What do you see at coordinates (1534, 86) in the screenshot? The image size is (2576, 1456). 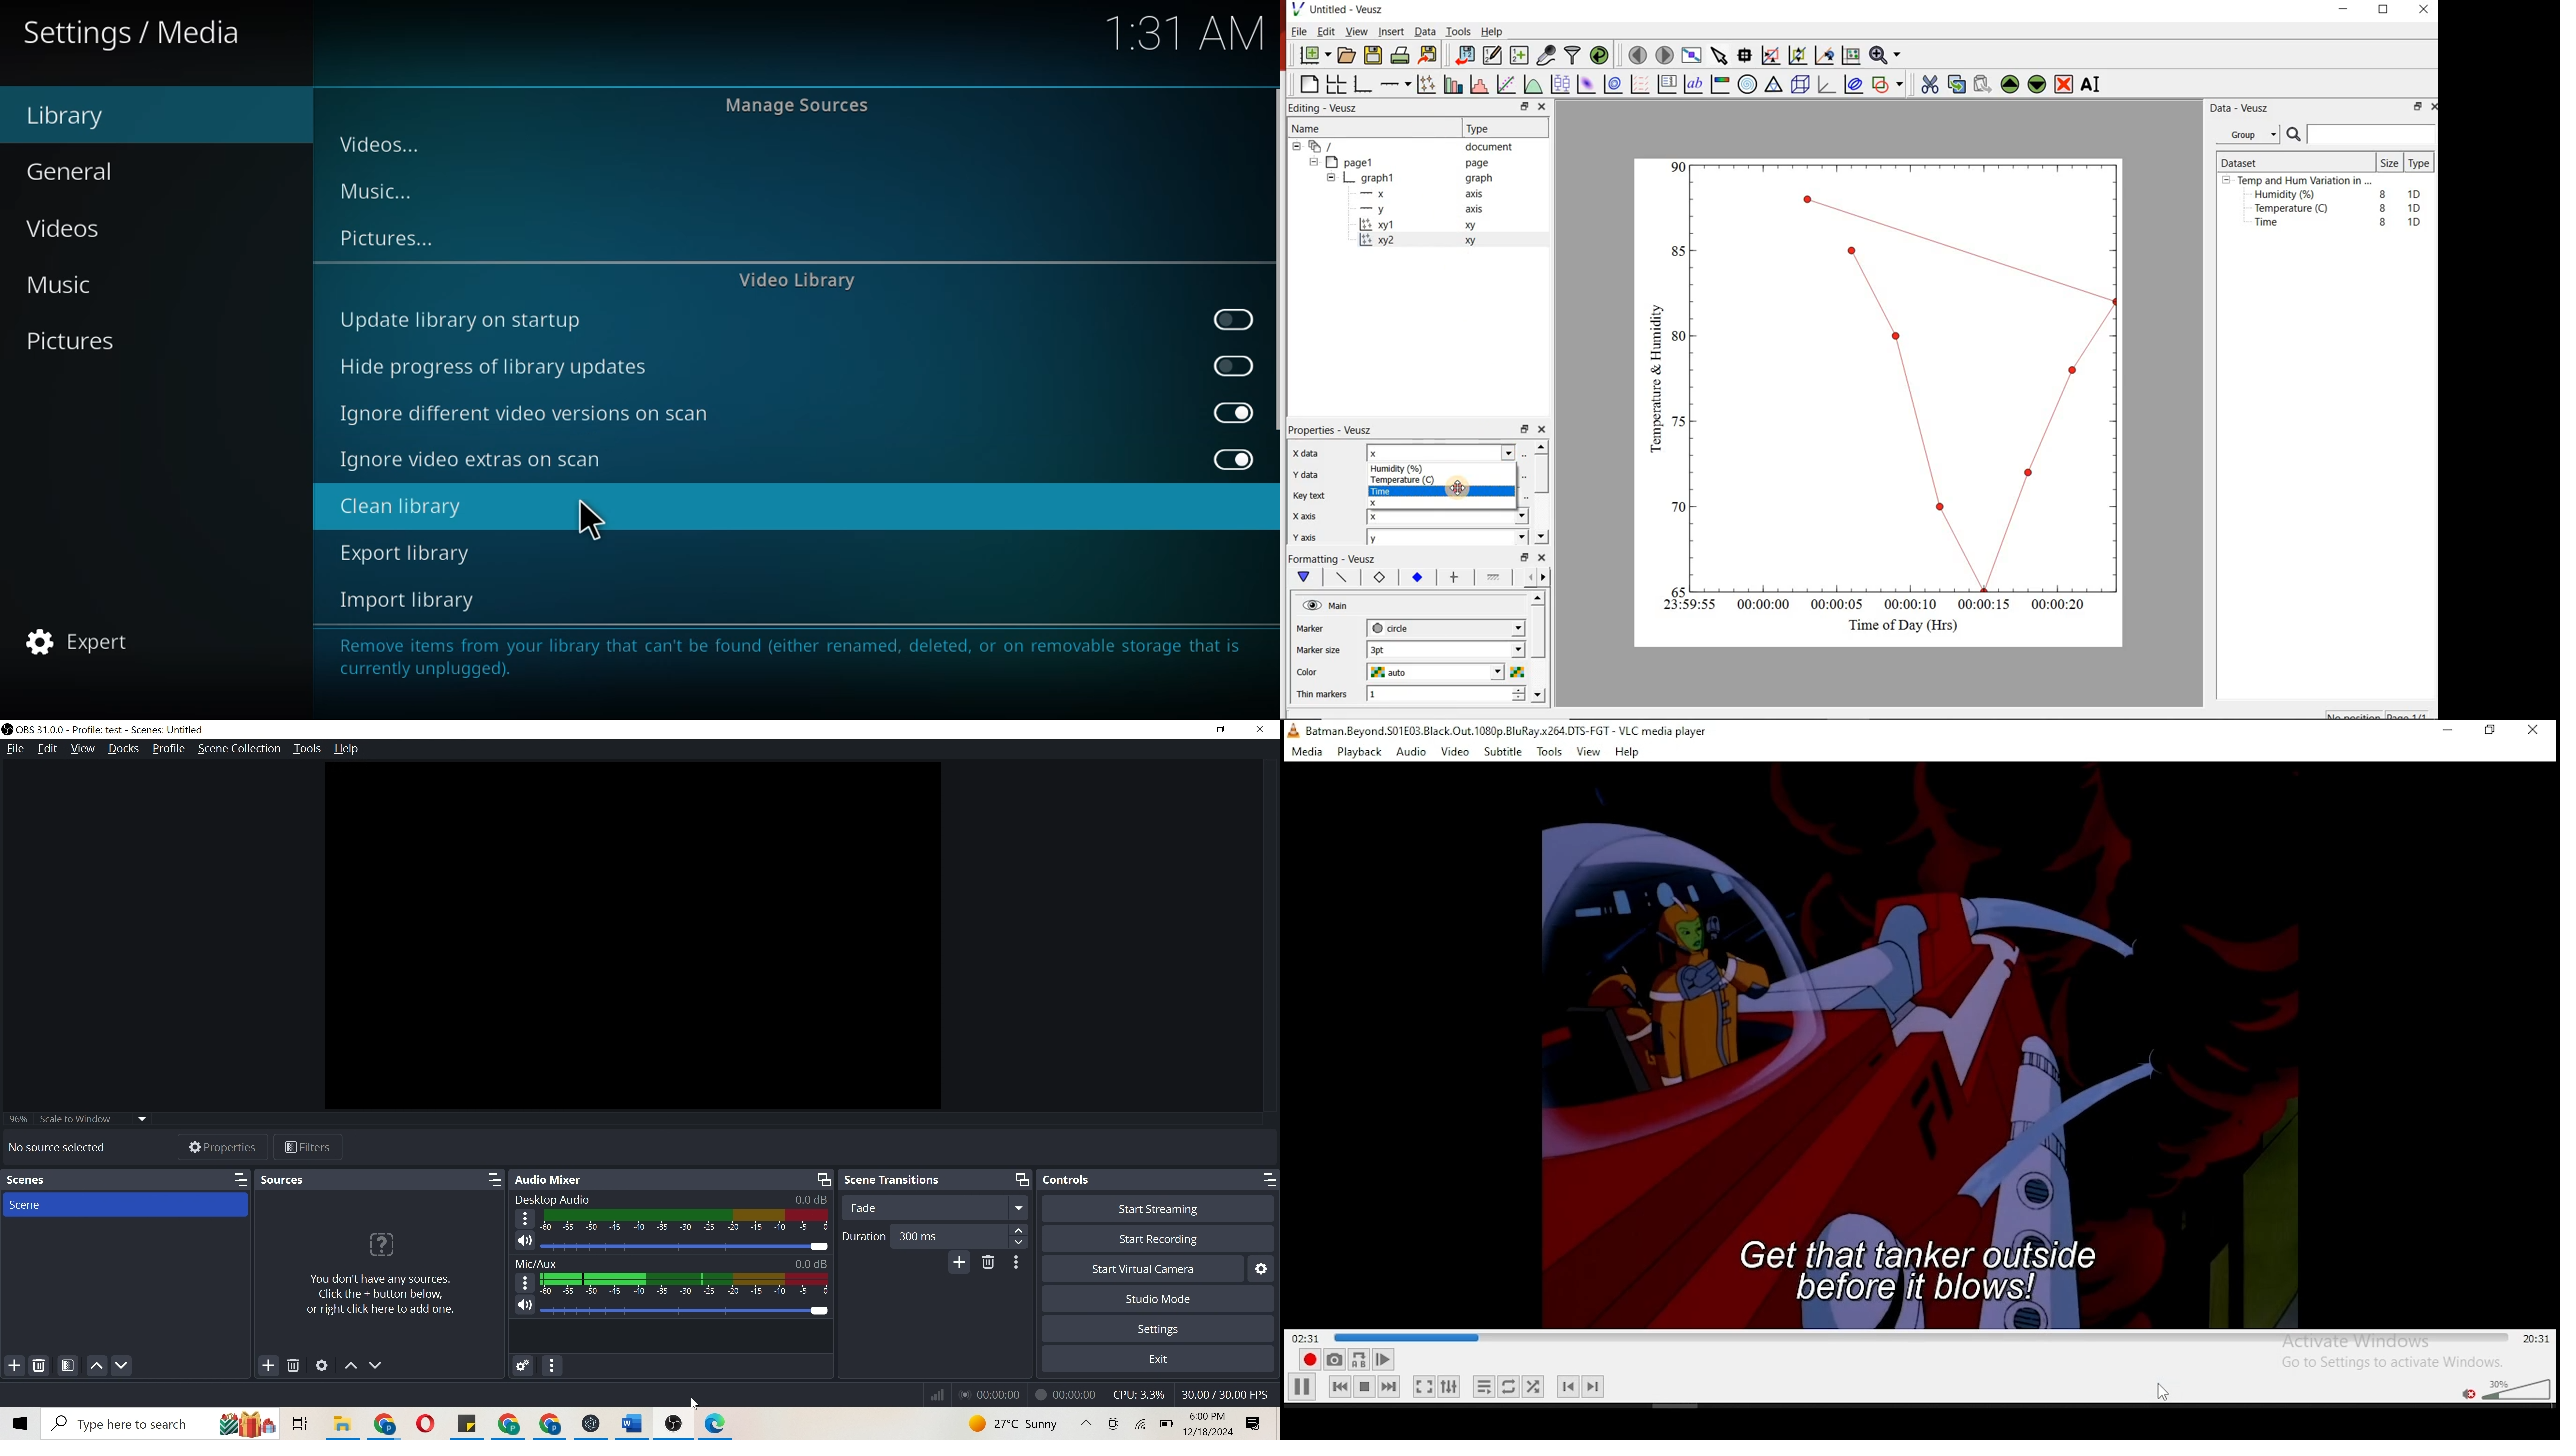 I see `plot a function` at bounding box center [1534, 86].